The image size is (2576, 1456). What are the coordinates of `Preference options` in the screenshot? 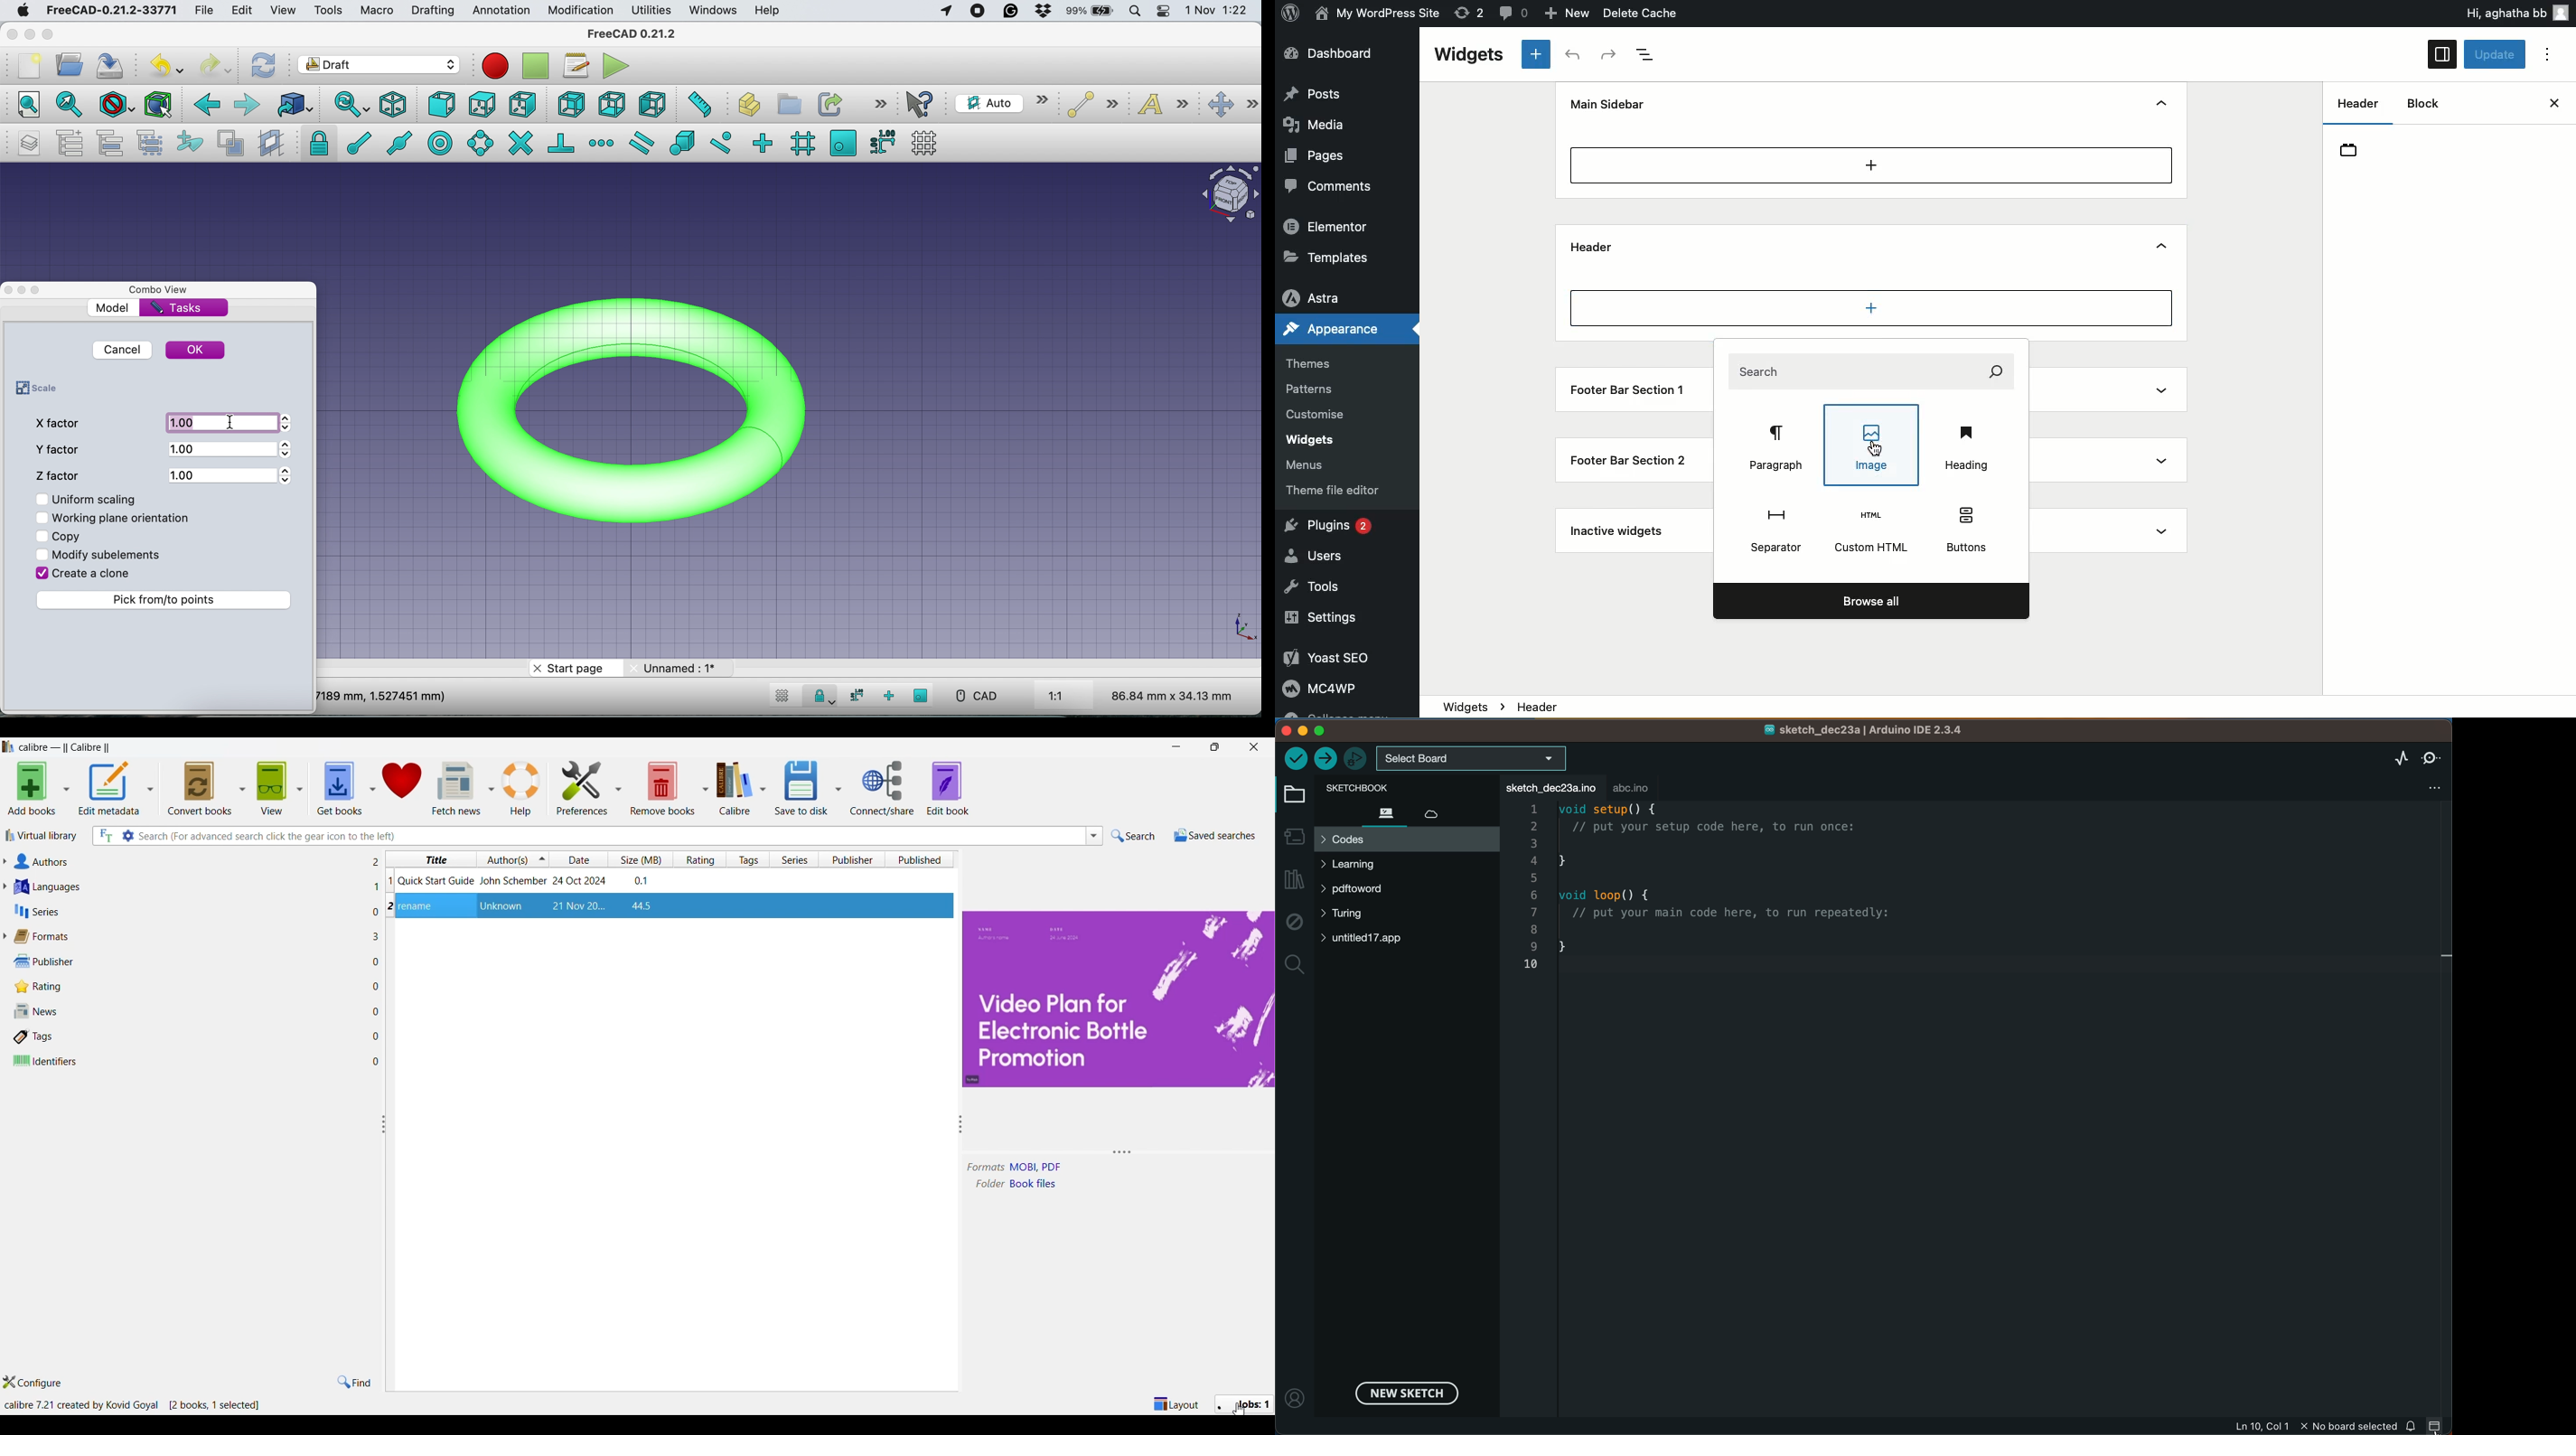 It's located at (619, 787).